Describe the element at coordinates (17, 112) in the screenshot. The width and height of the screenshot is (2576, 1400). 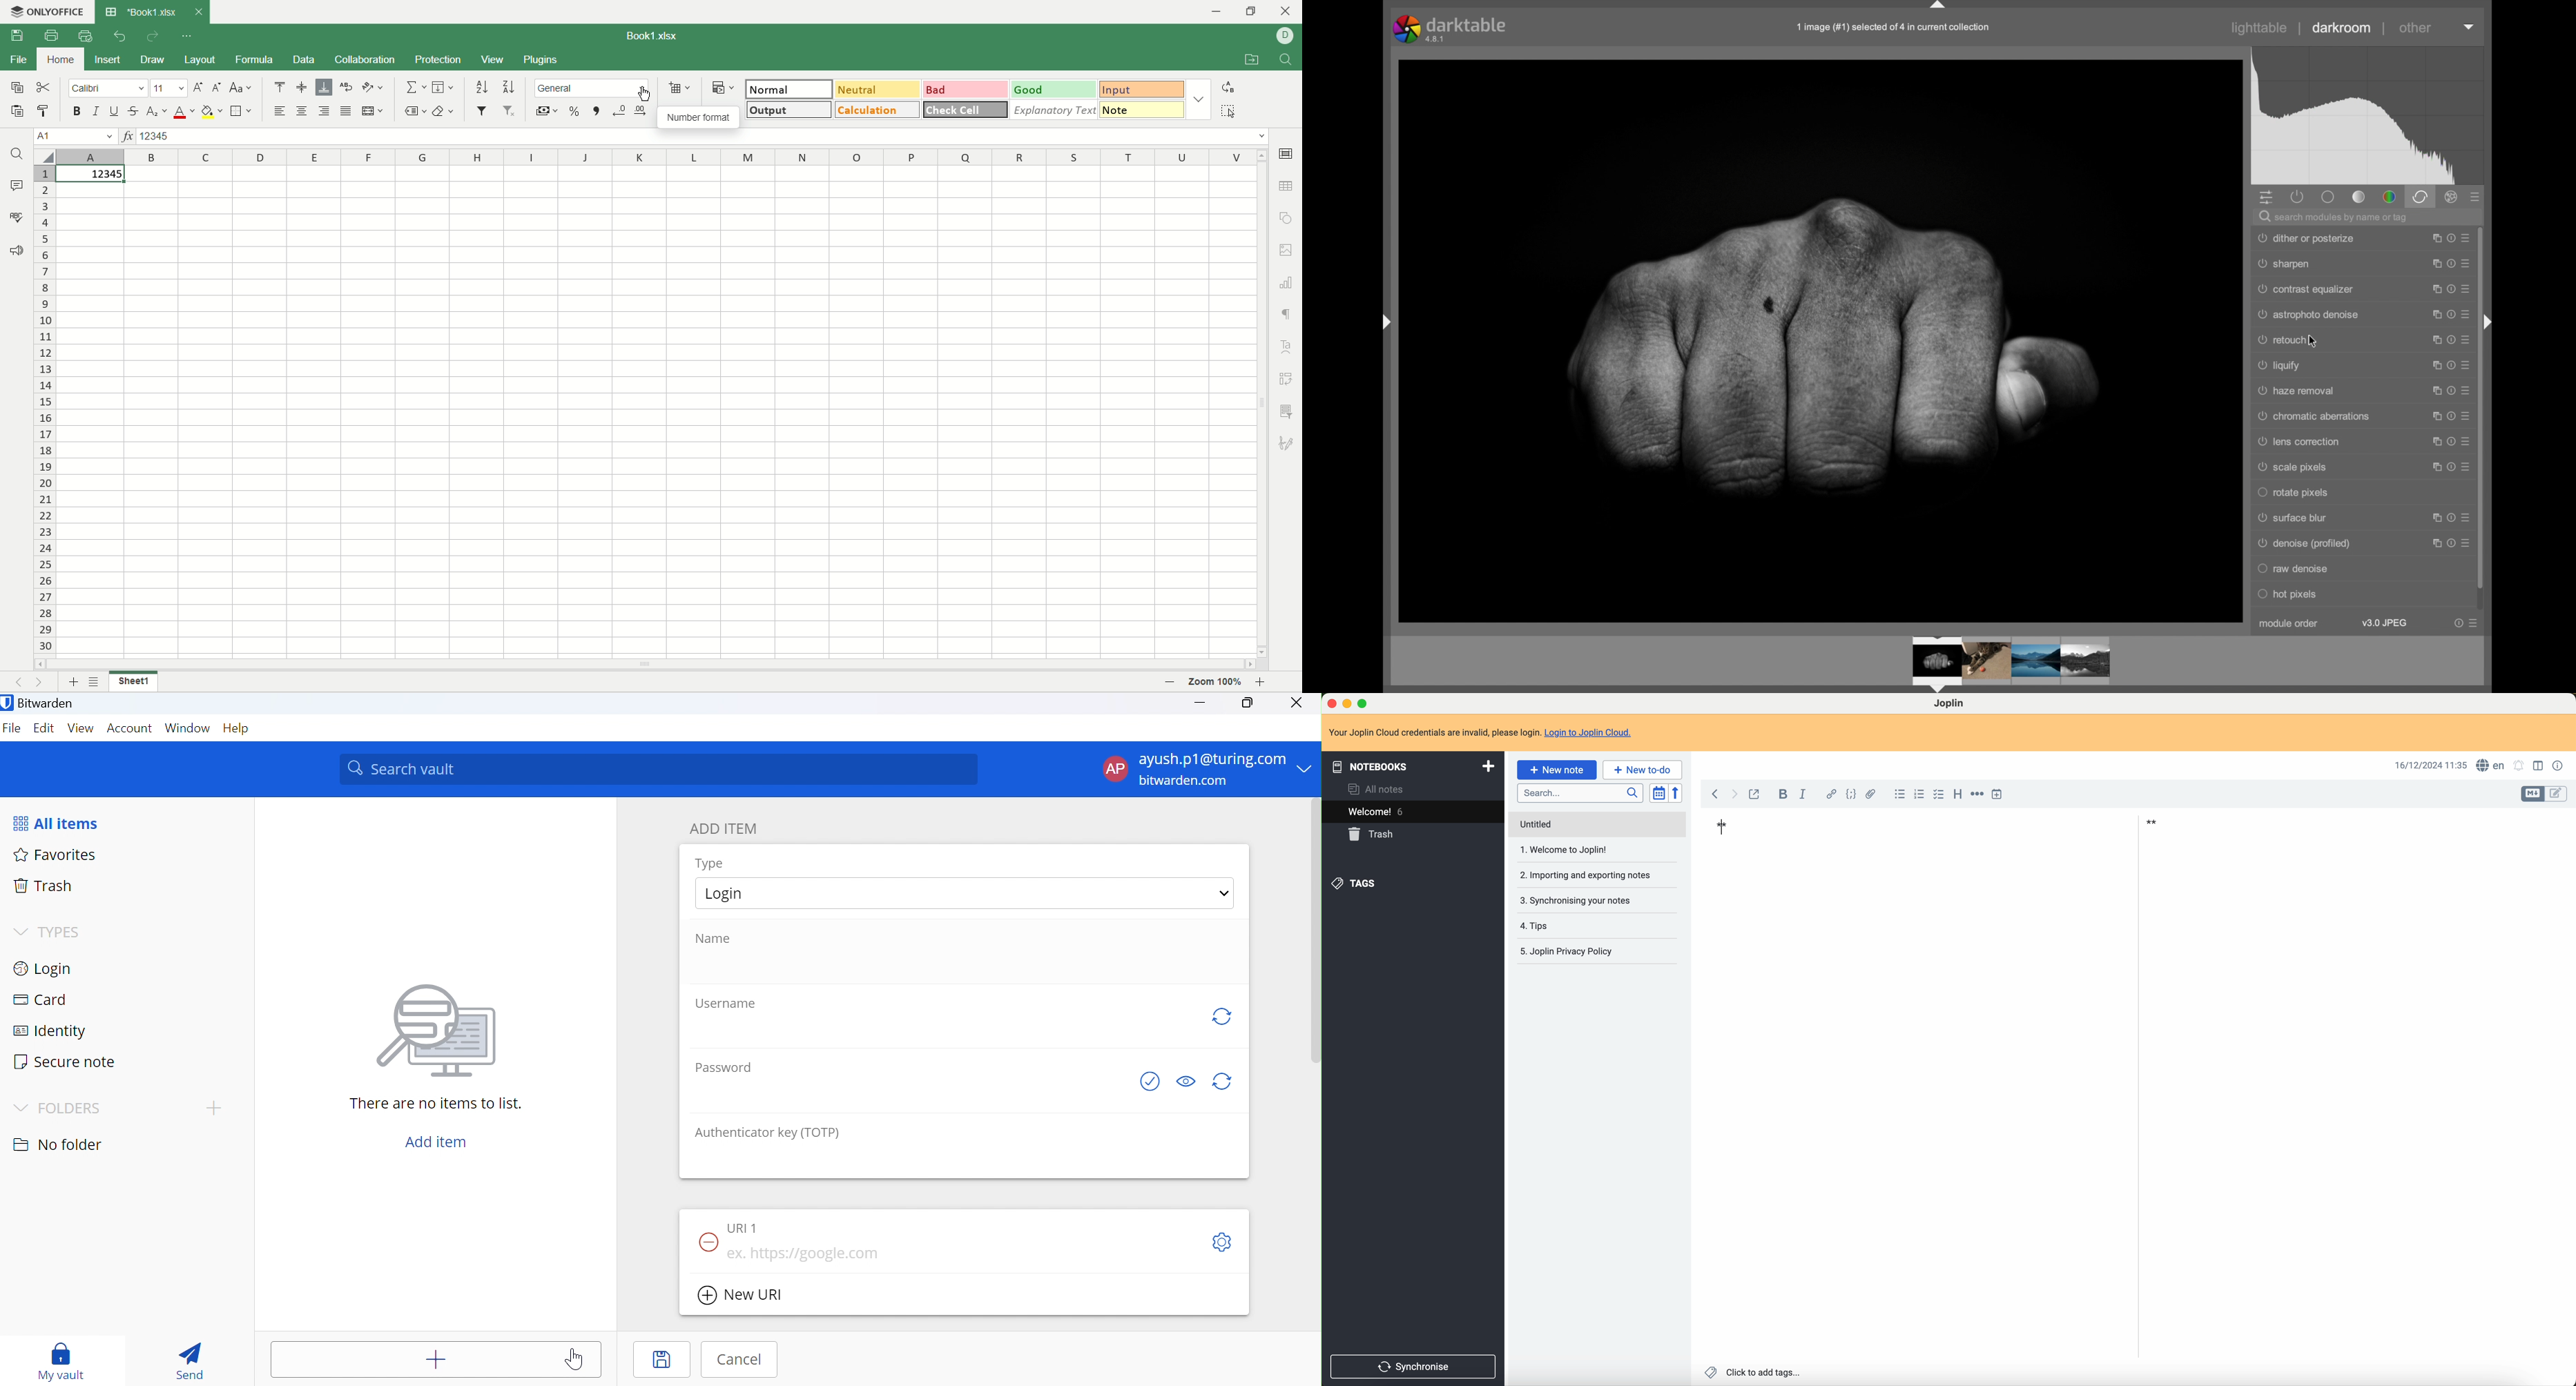
I see `paste` at that location.